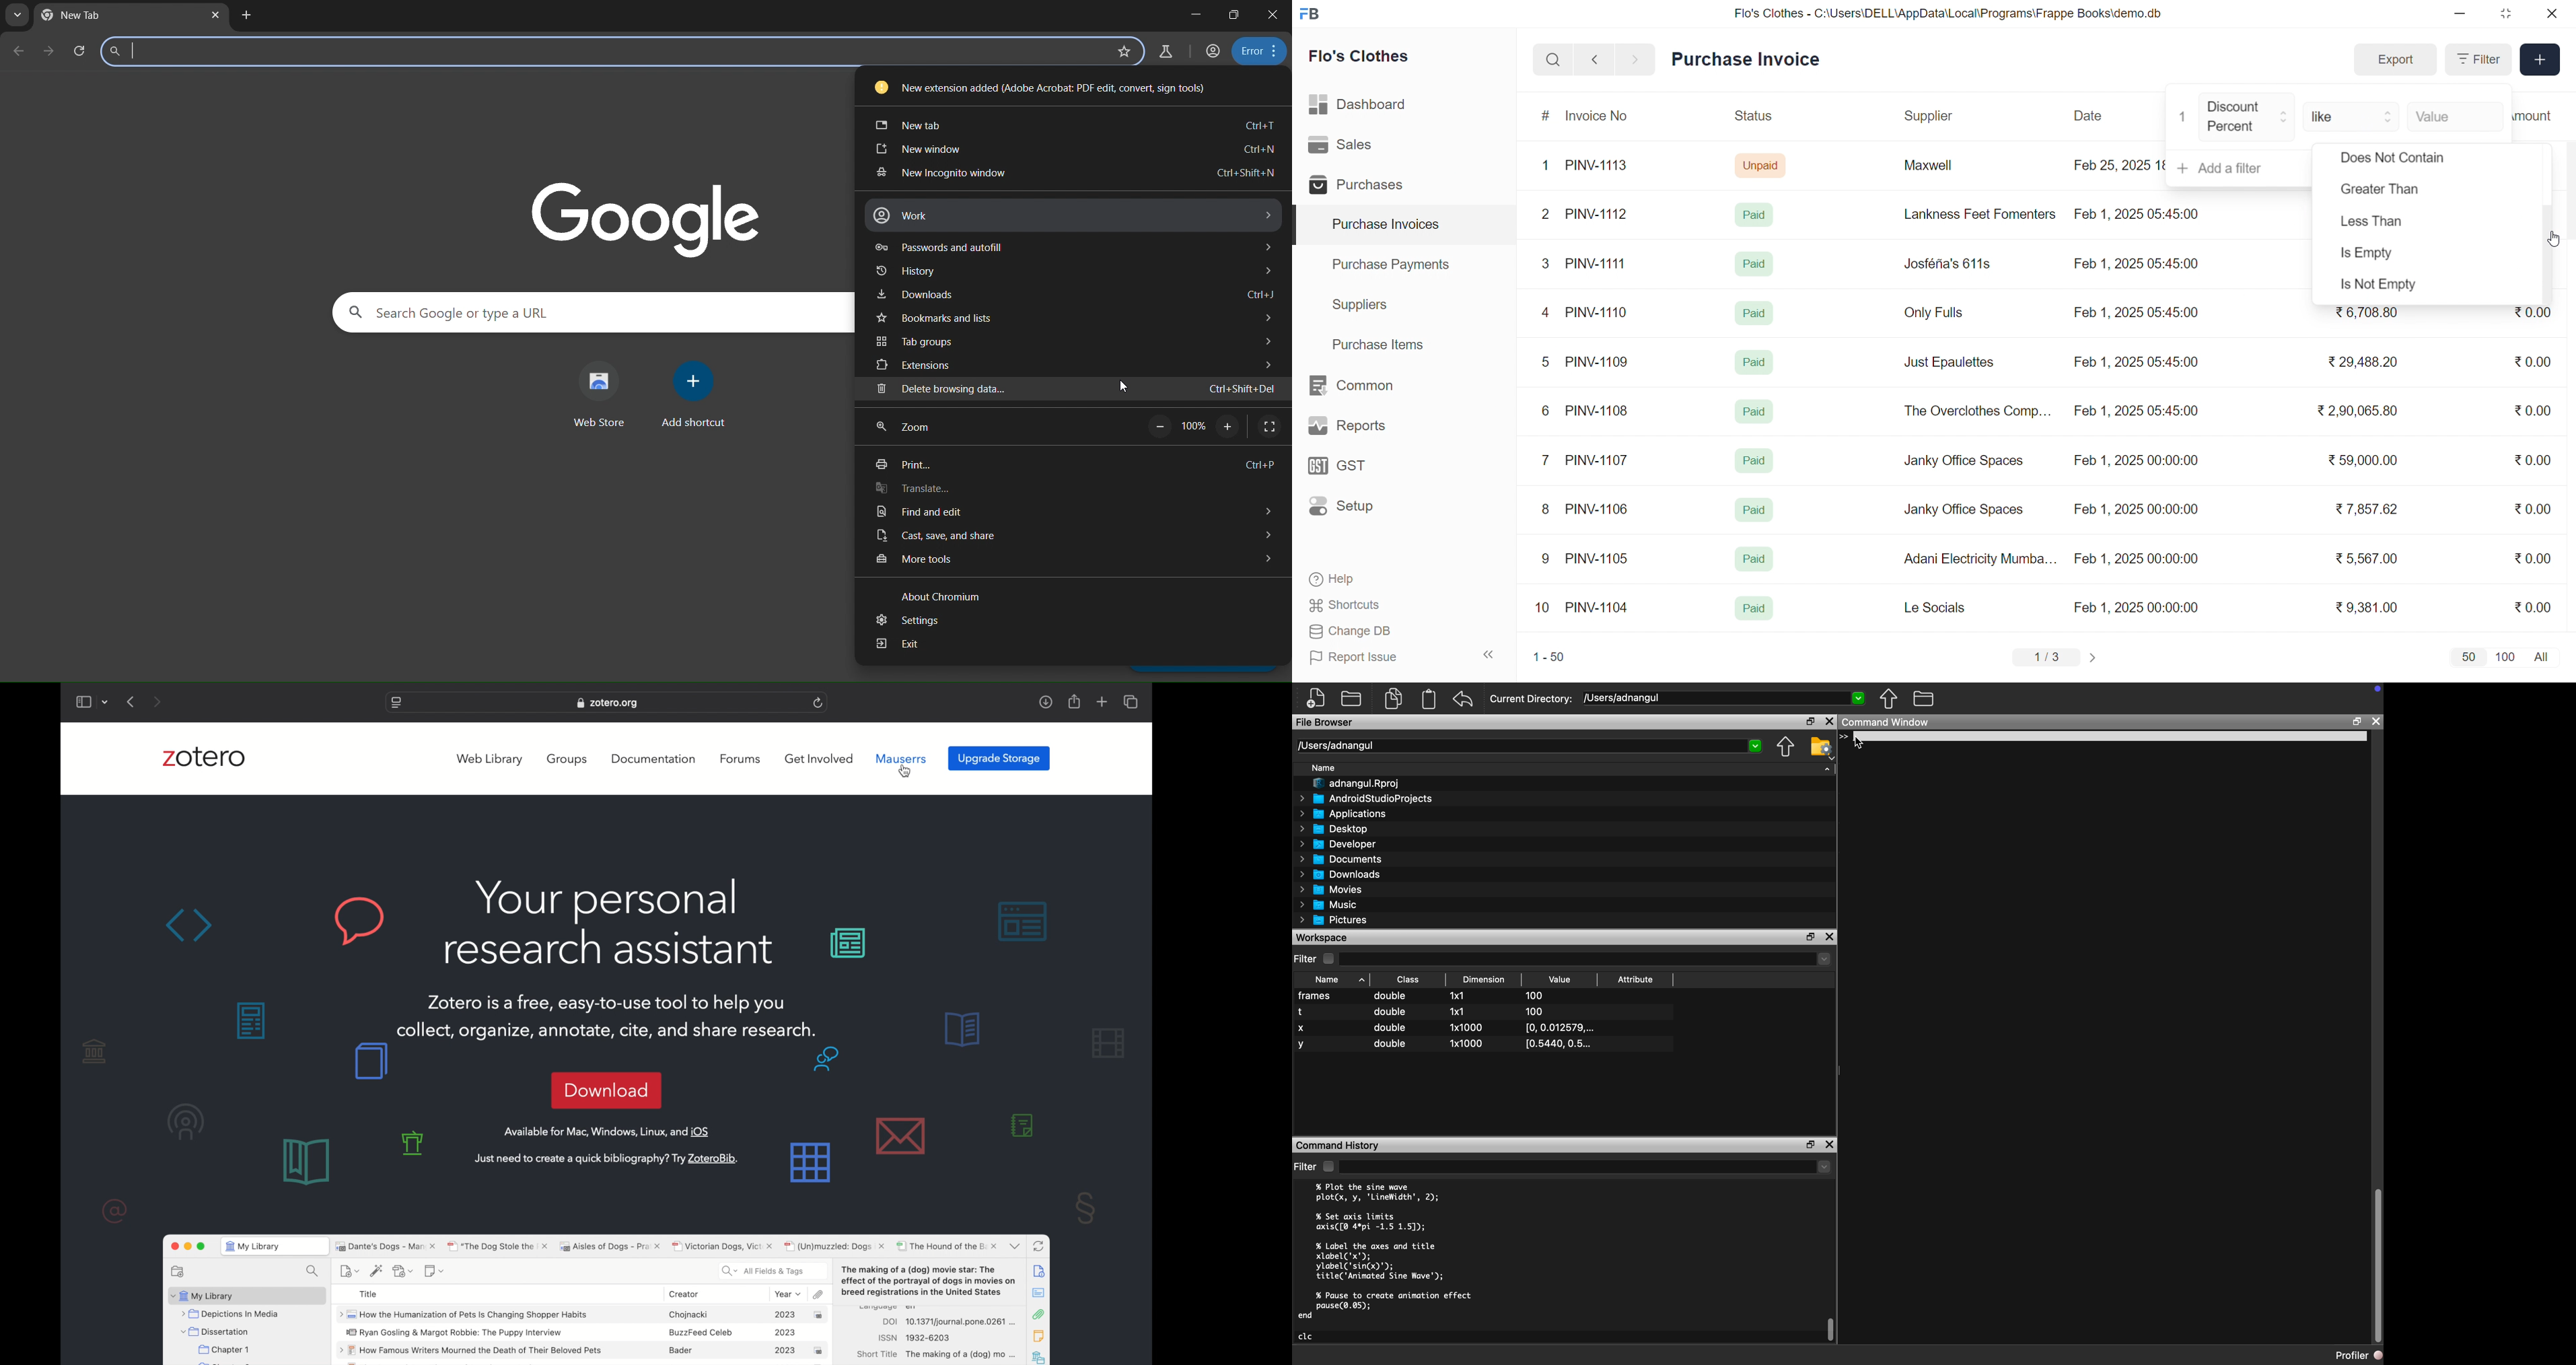 The image size is (2576, 1372). What do you see at coordinates (1598, 361) in the screenshot?
I see `PINV-1109` at bounding box center [1598, 361].